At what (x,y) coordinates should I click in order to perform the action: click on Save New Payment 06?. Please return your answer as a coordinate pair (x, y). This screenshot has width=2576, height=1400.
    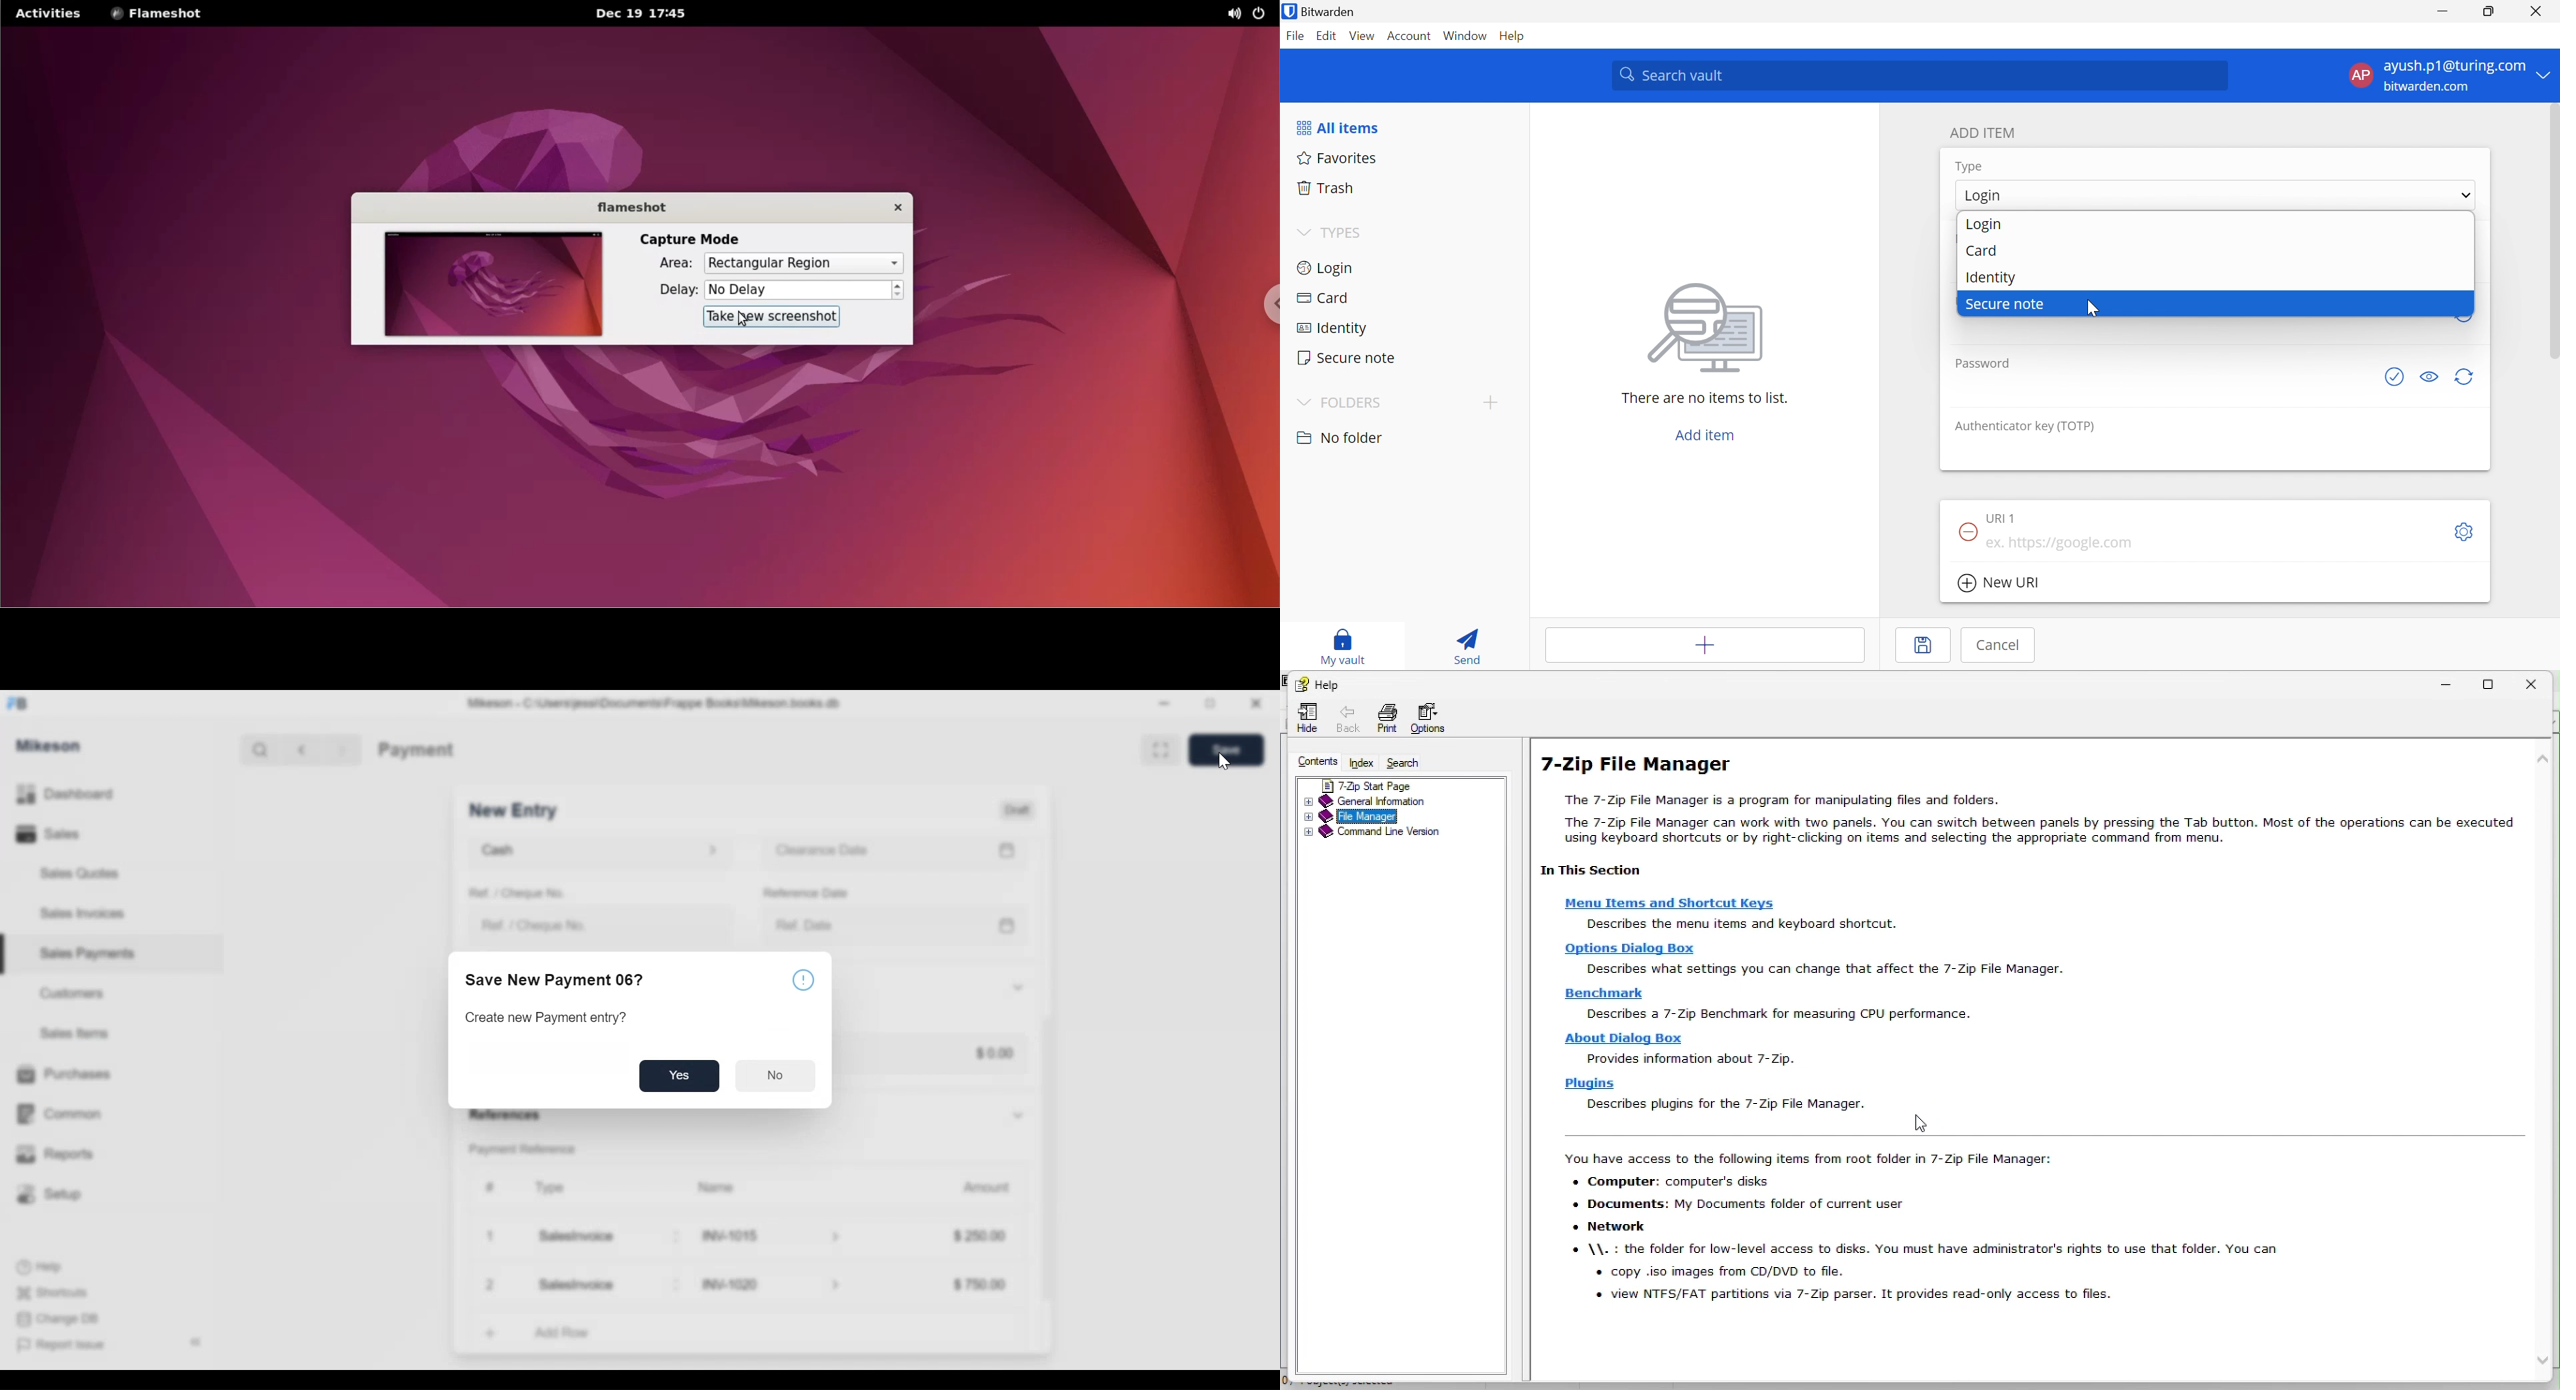
    Looking at the image, I should click on (555, 982).